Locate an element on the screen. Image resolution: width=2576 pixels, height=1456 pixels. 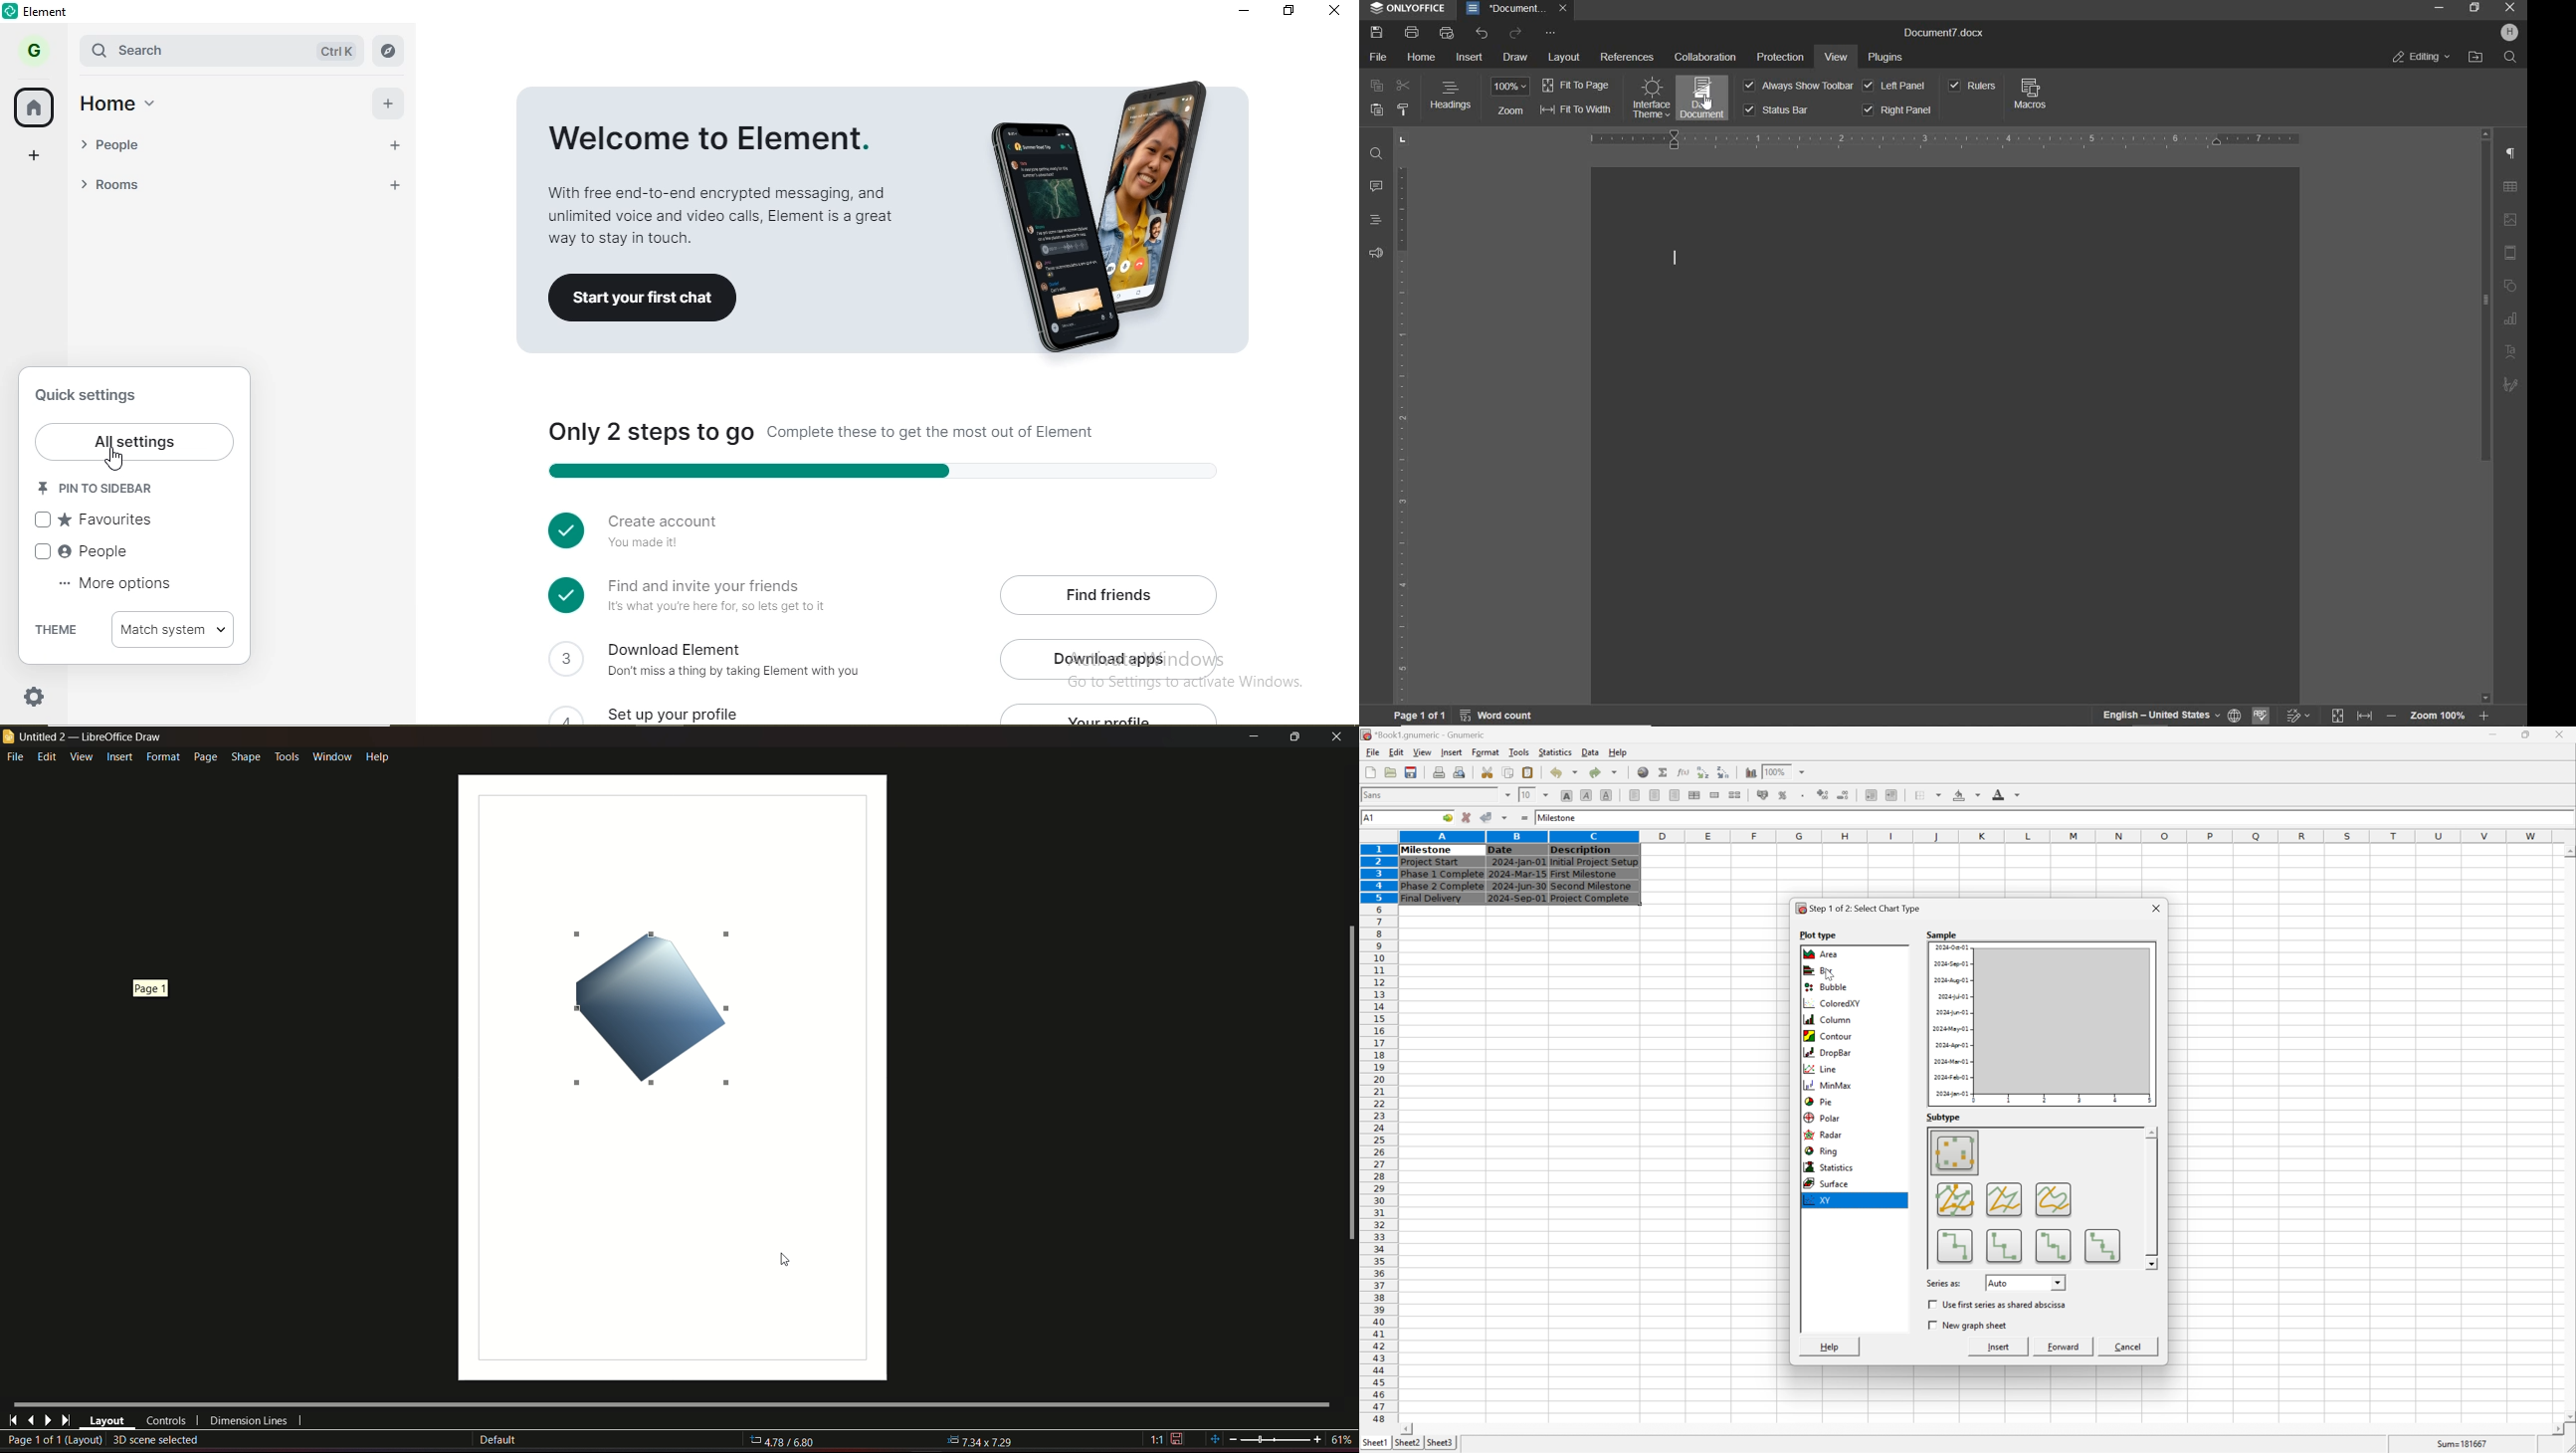
format selection as percentage is located at coordinates (1784, 794).